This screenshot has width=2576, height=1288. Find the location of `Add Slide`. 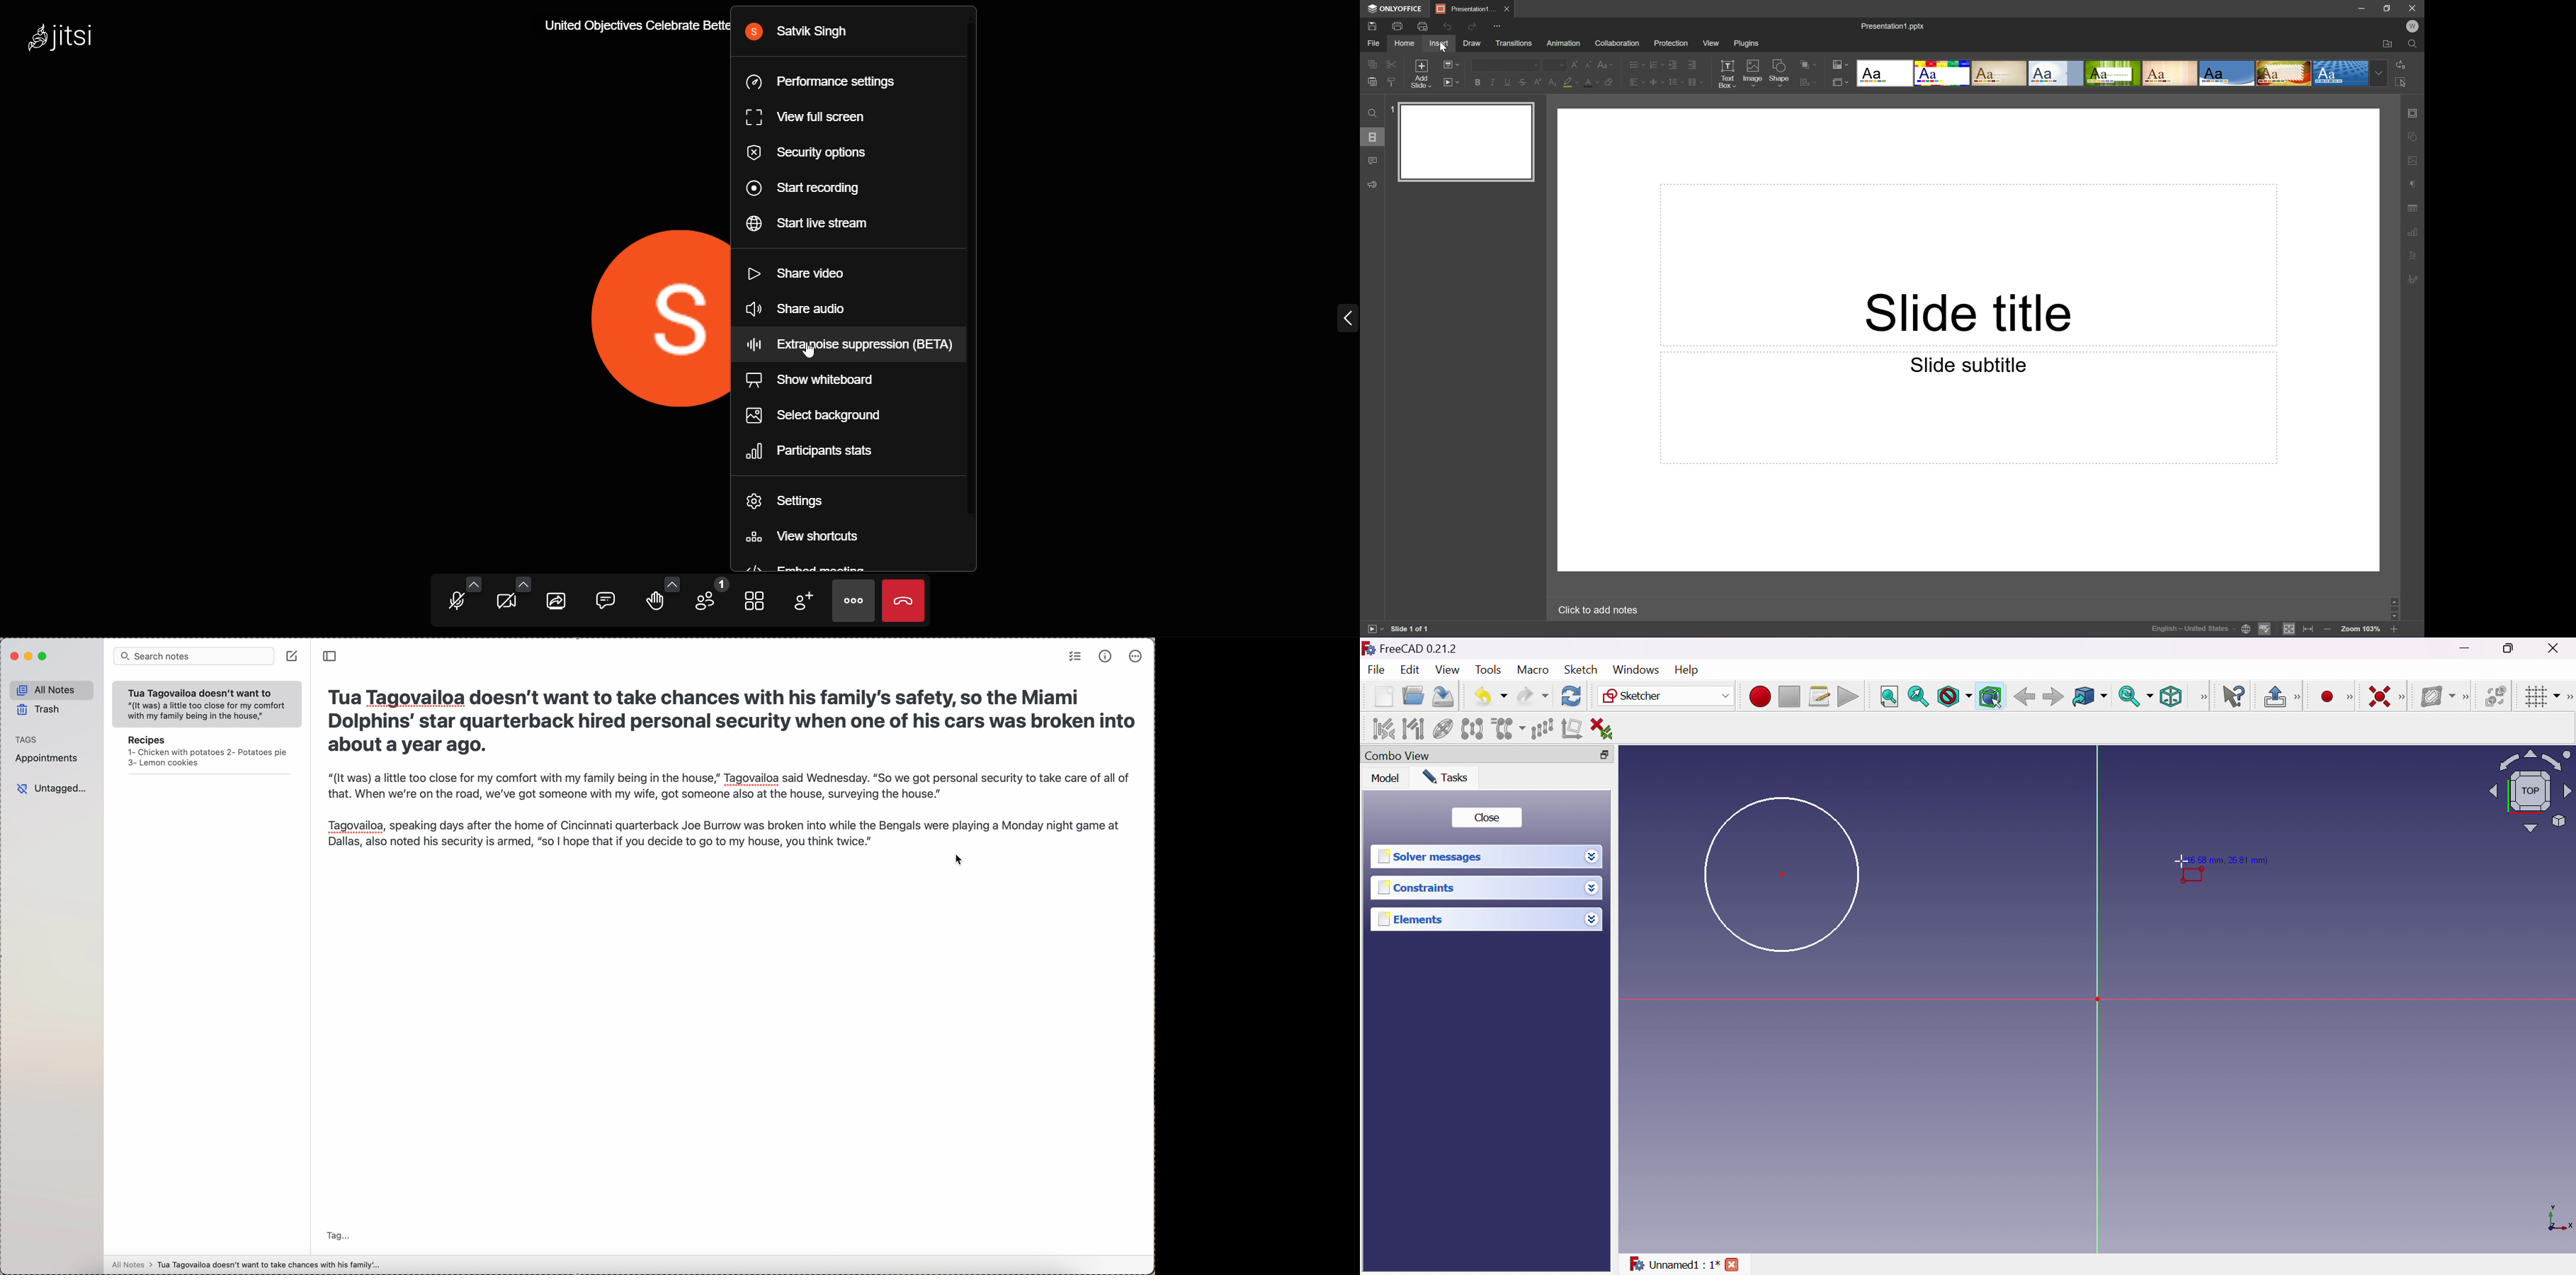

Add Slide is located at coordinates (1422, 74).